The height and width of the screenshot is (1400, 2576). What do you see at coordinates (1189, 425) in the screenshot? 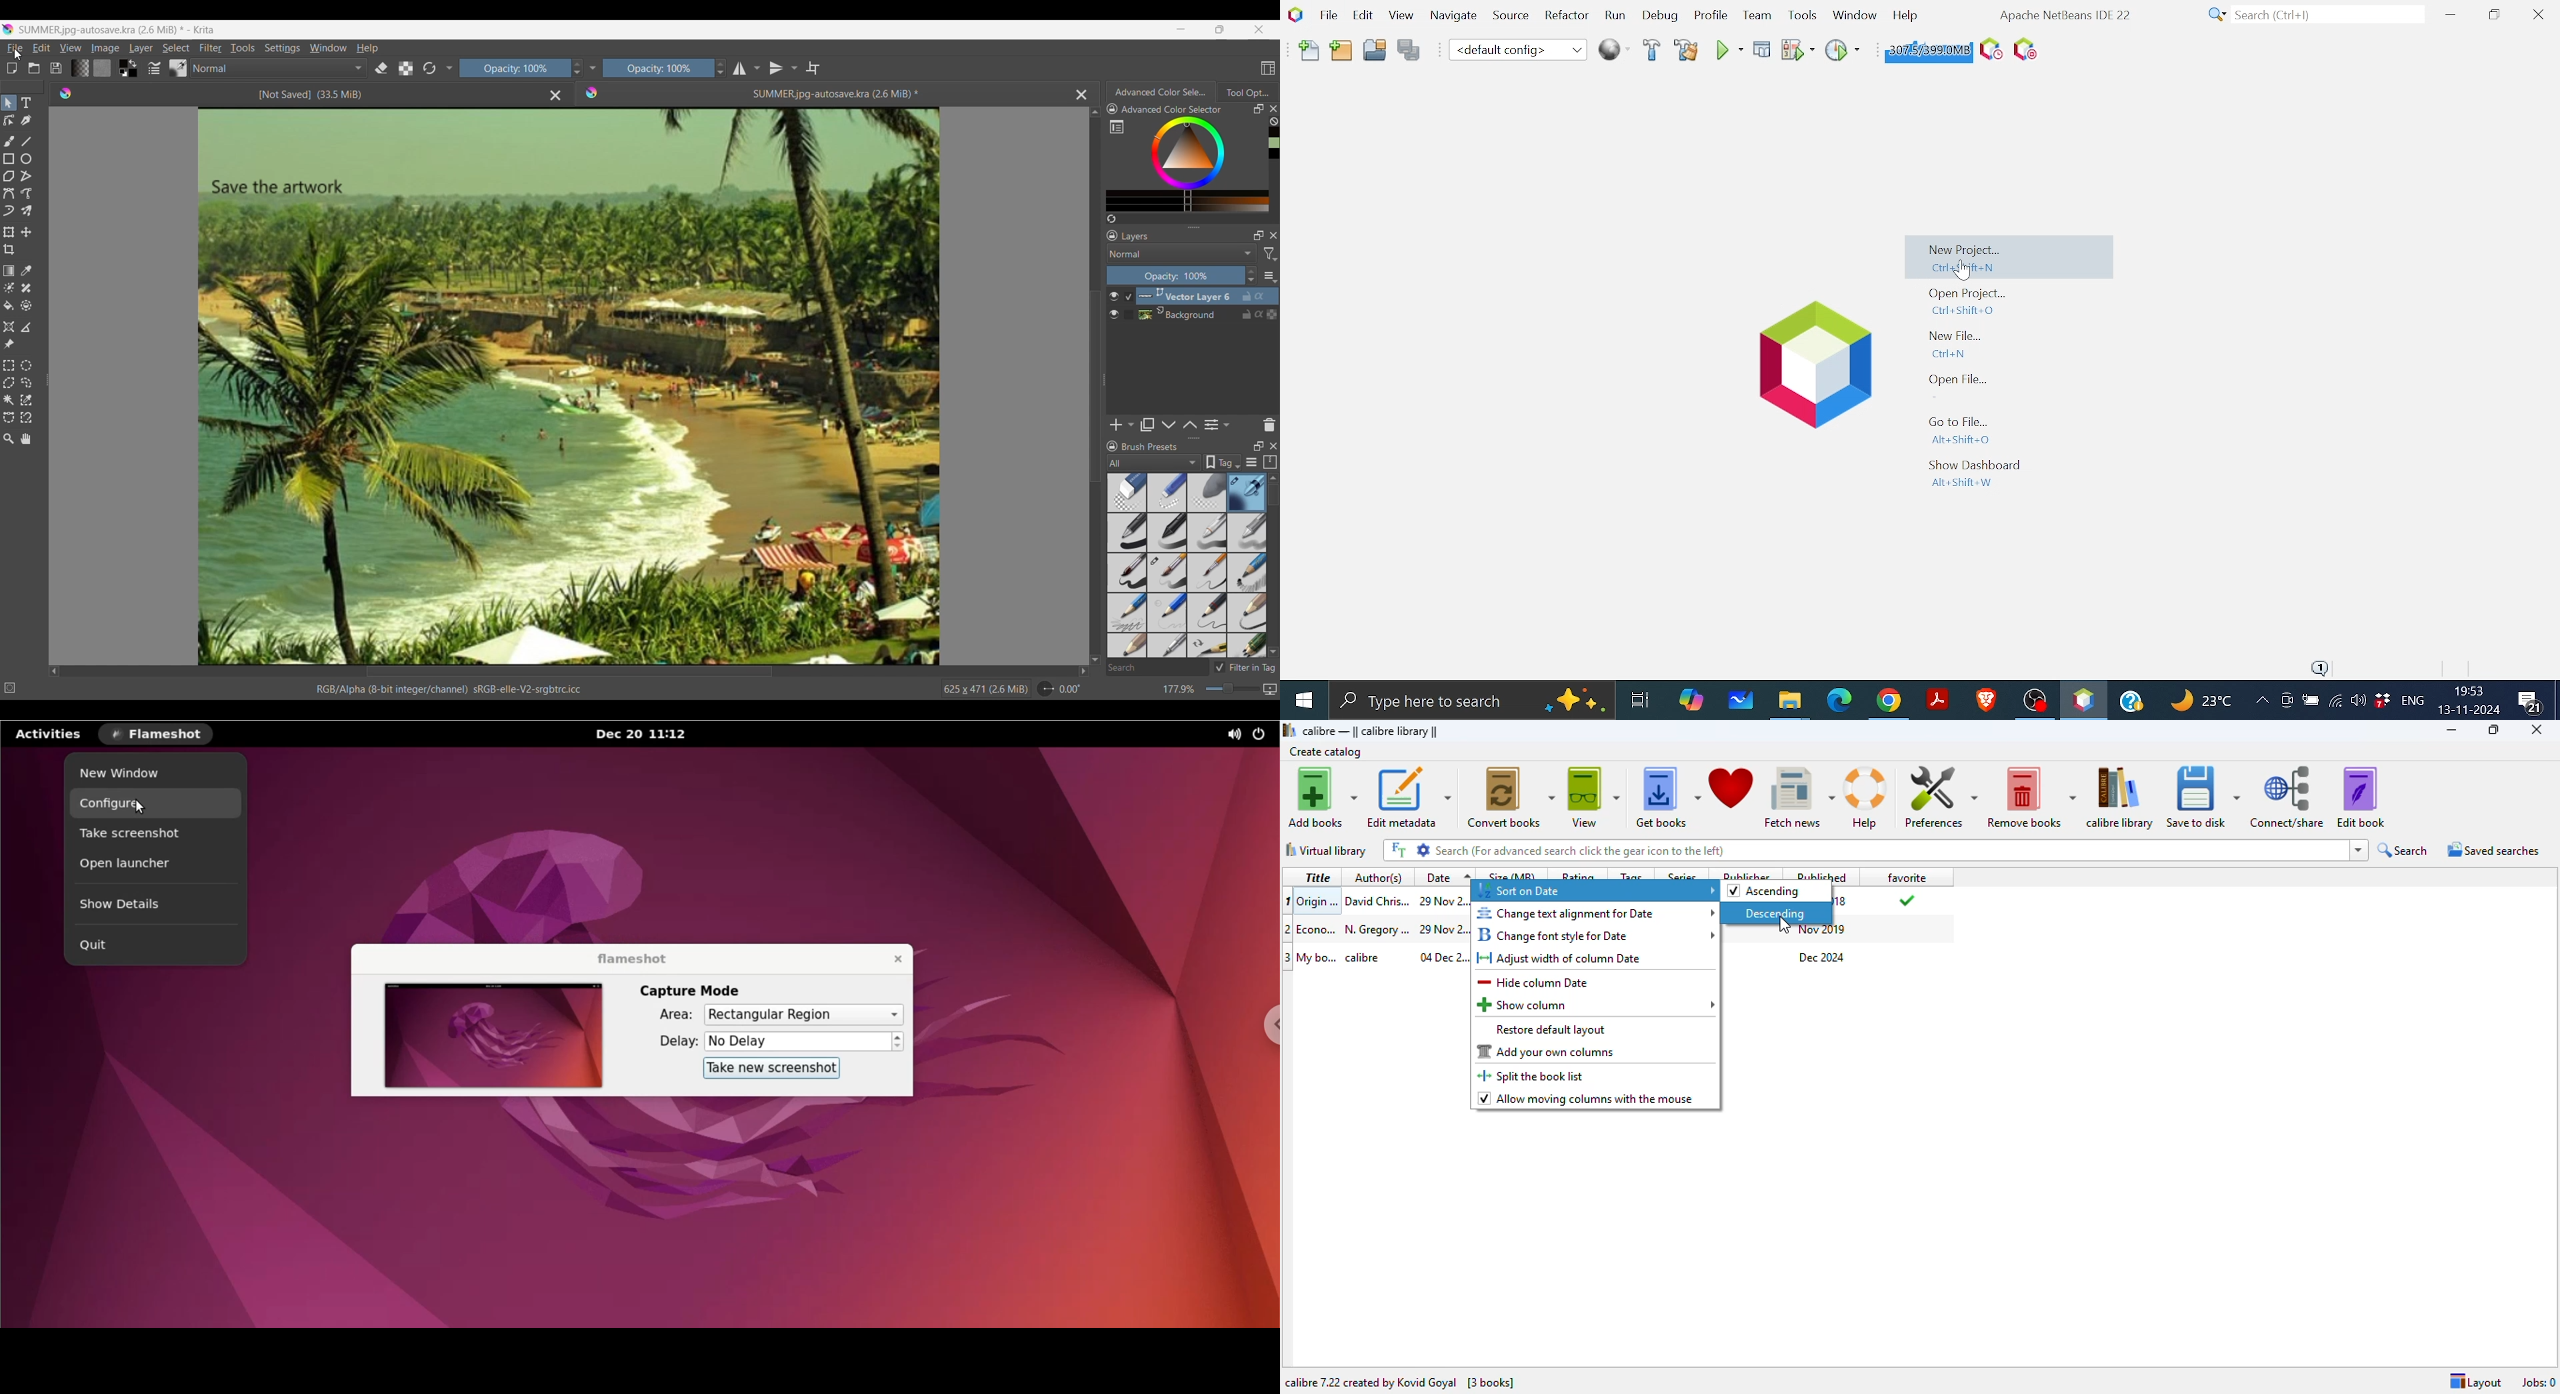
I see `Move layer/mask up` at bounding box center [1189, 425].